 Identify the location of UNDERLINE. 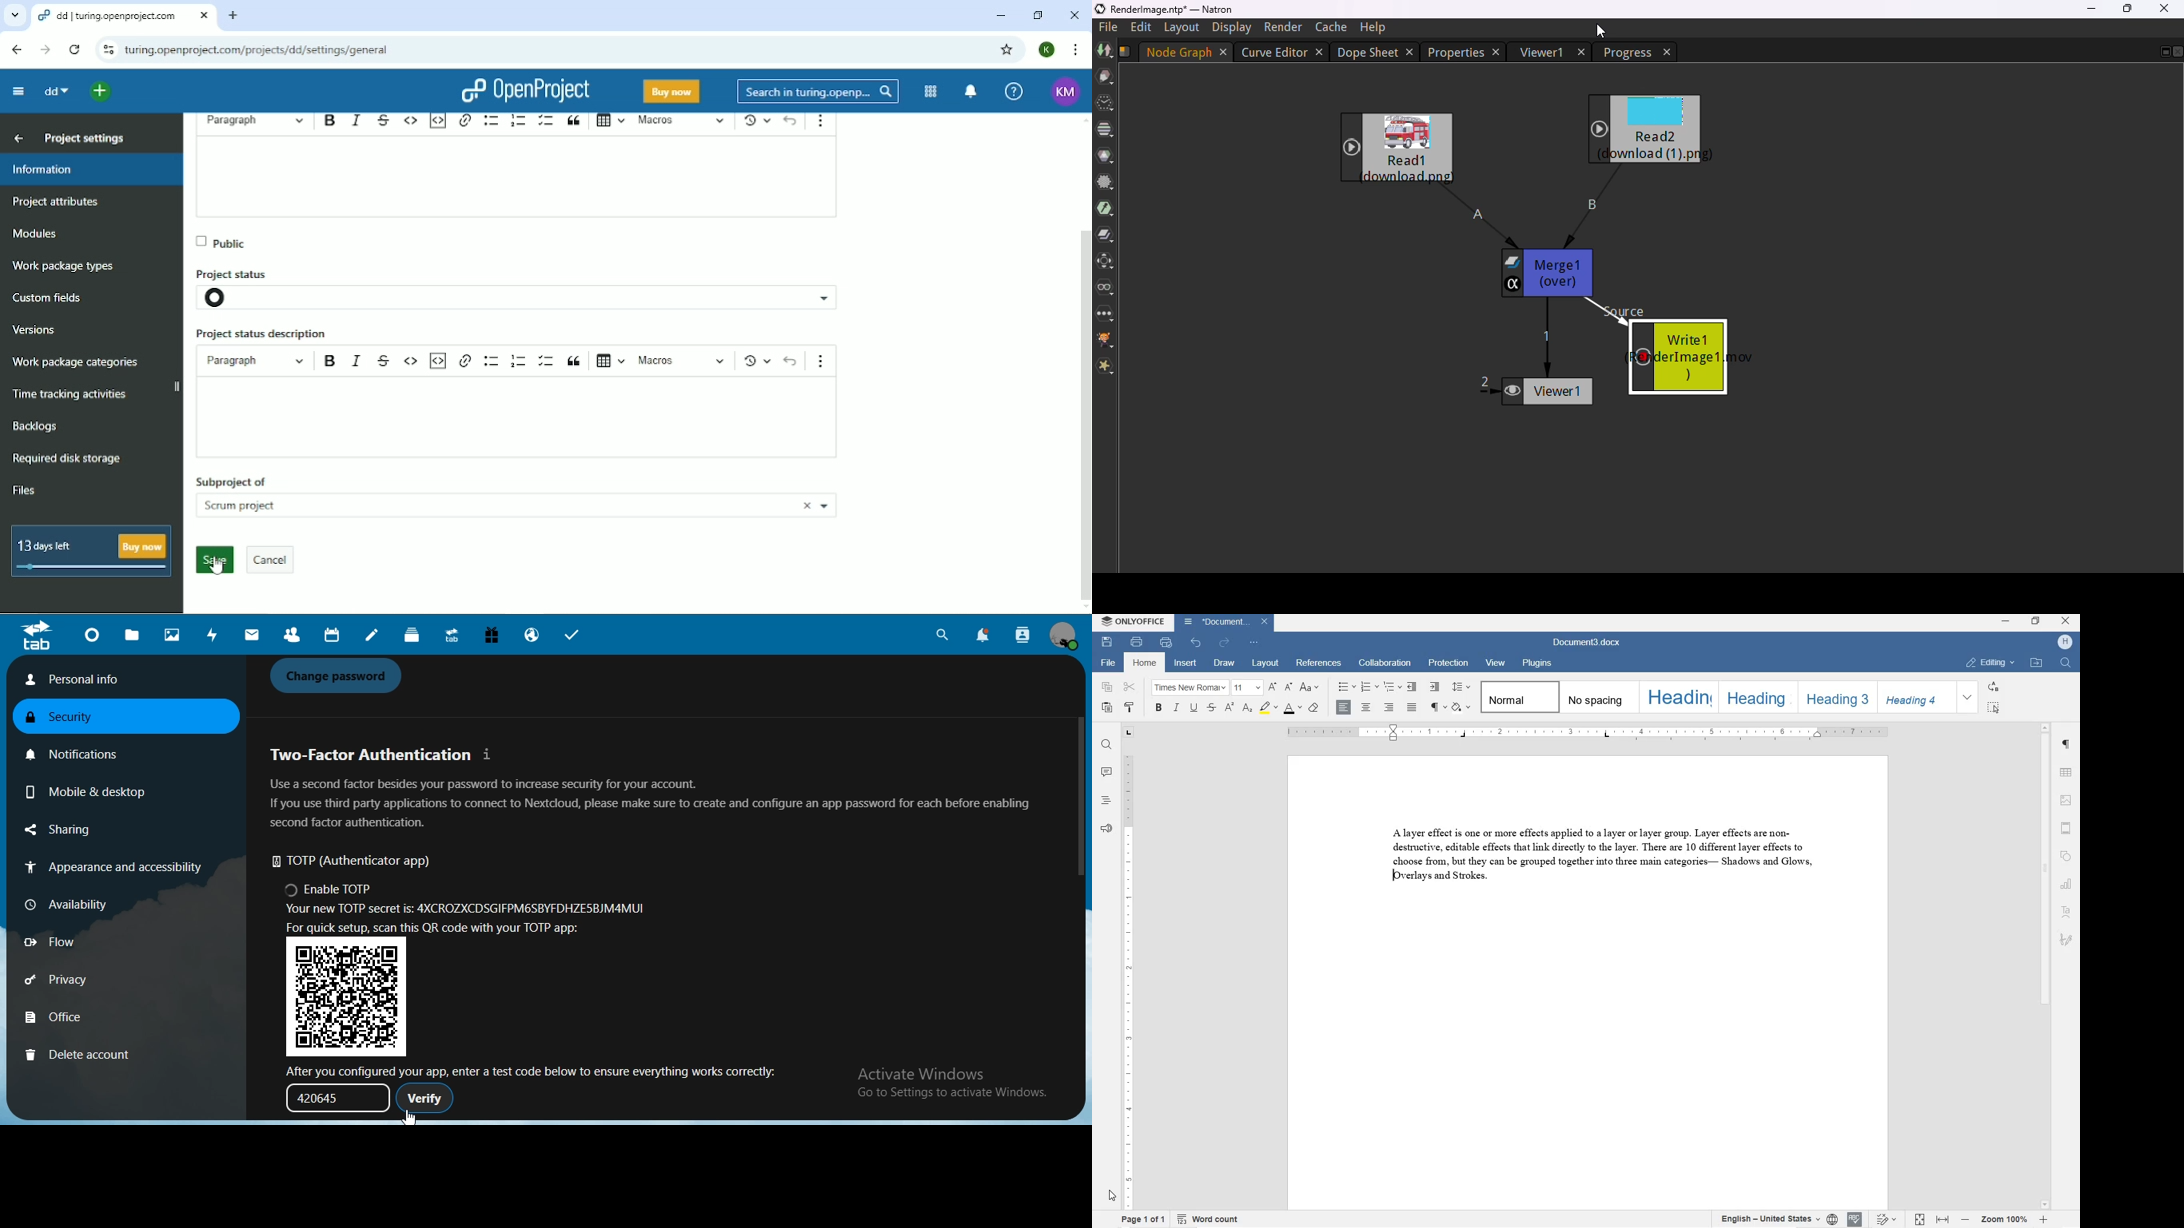
(1193, 708).